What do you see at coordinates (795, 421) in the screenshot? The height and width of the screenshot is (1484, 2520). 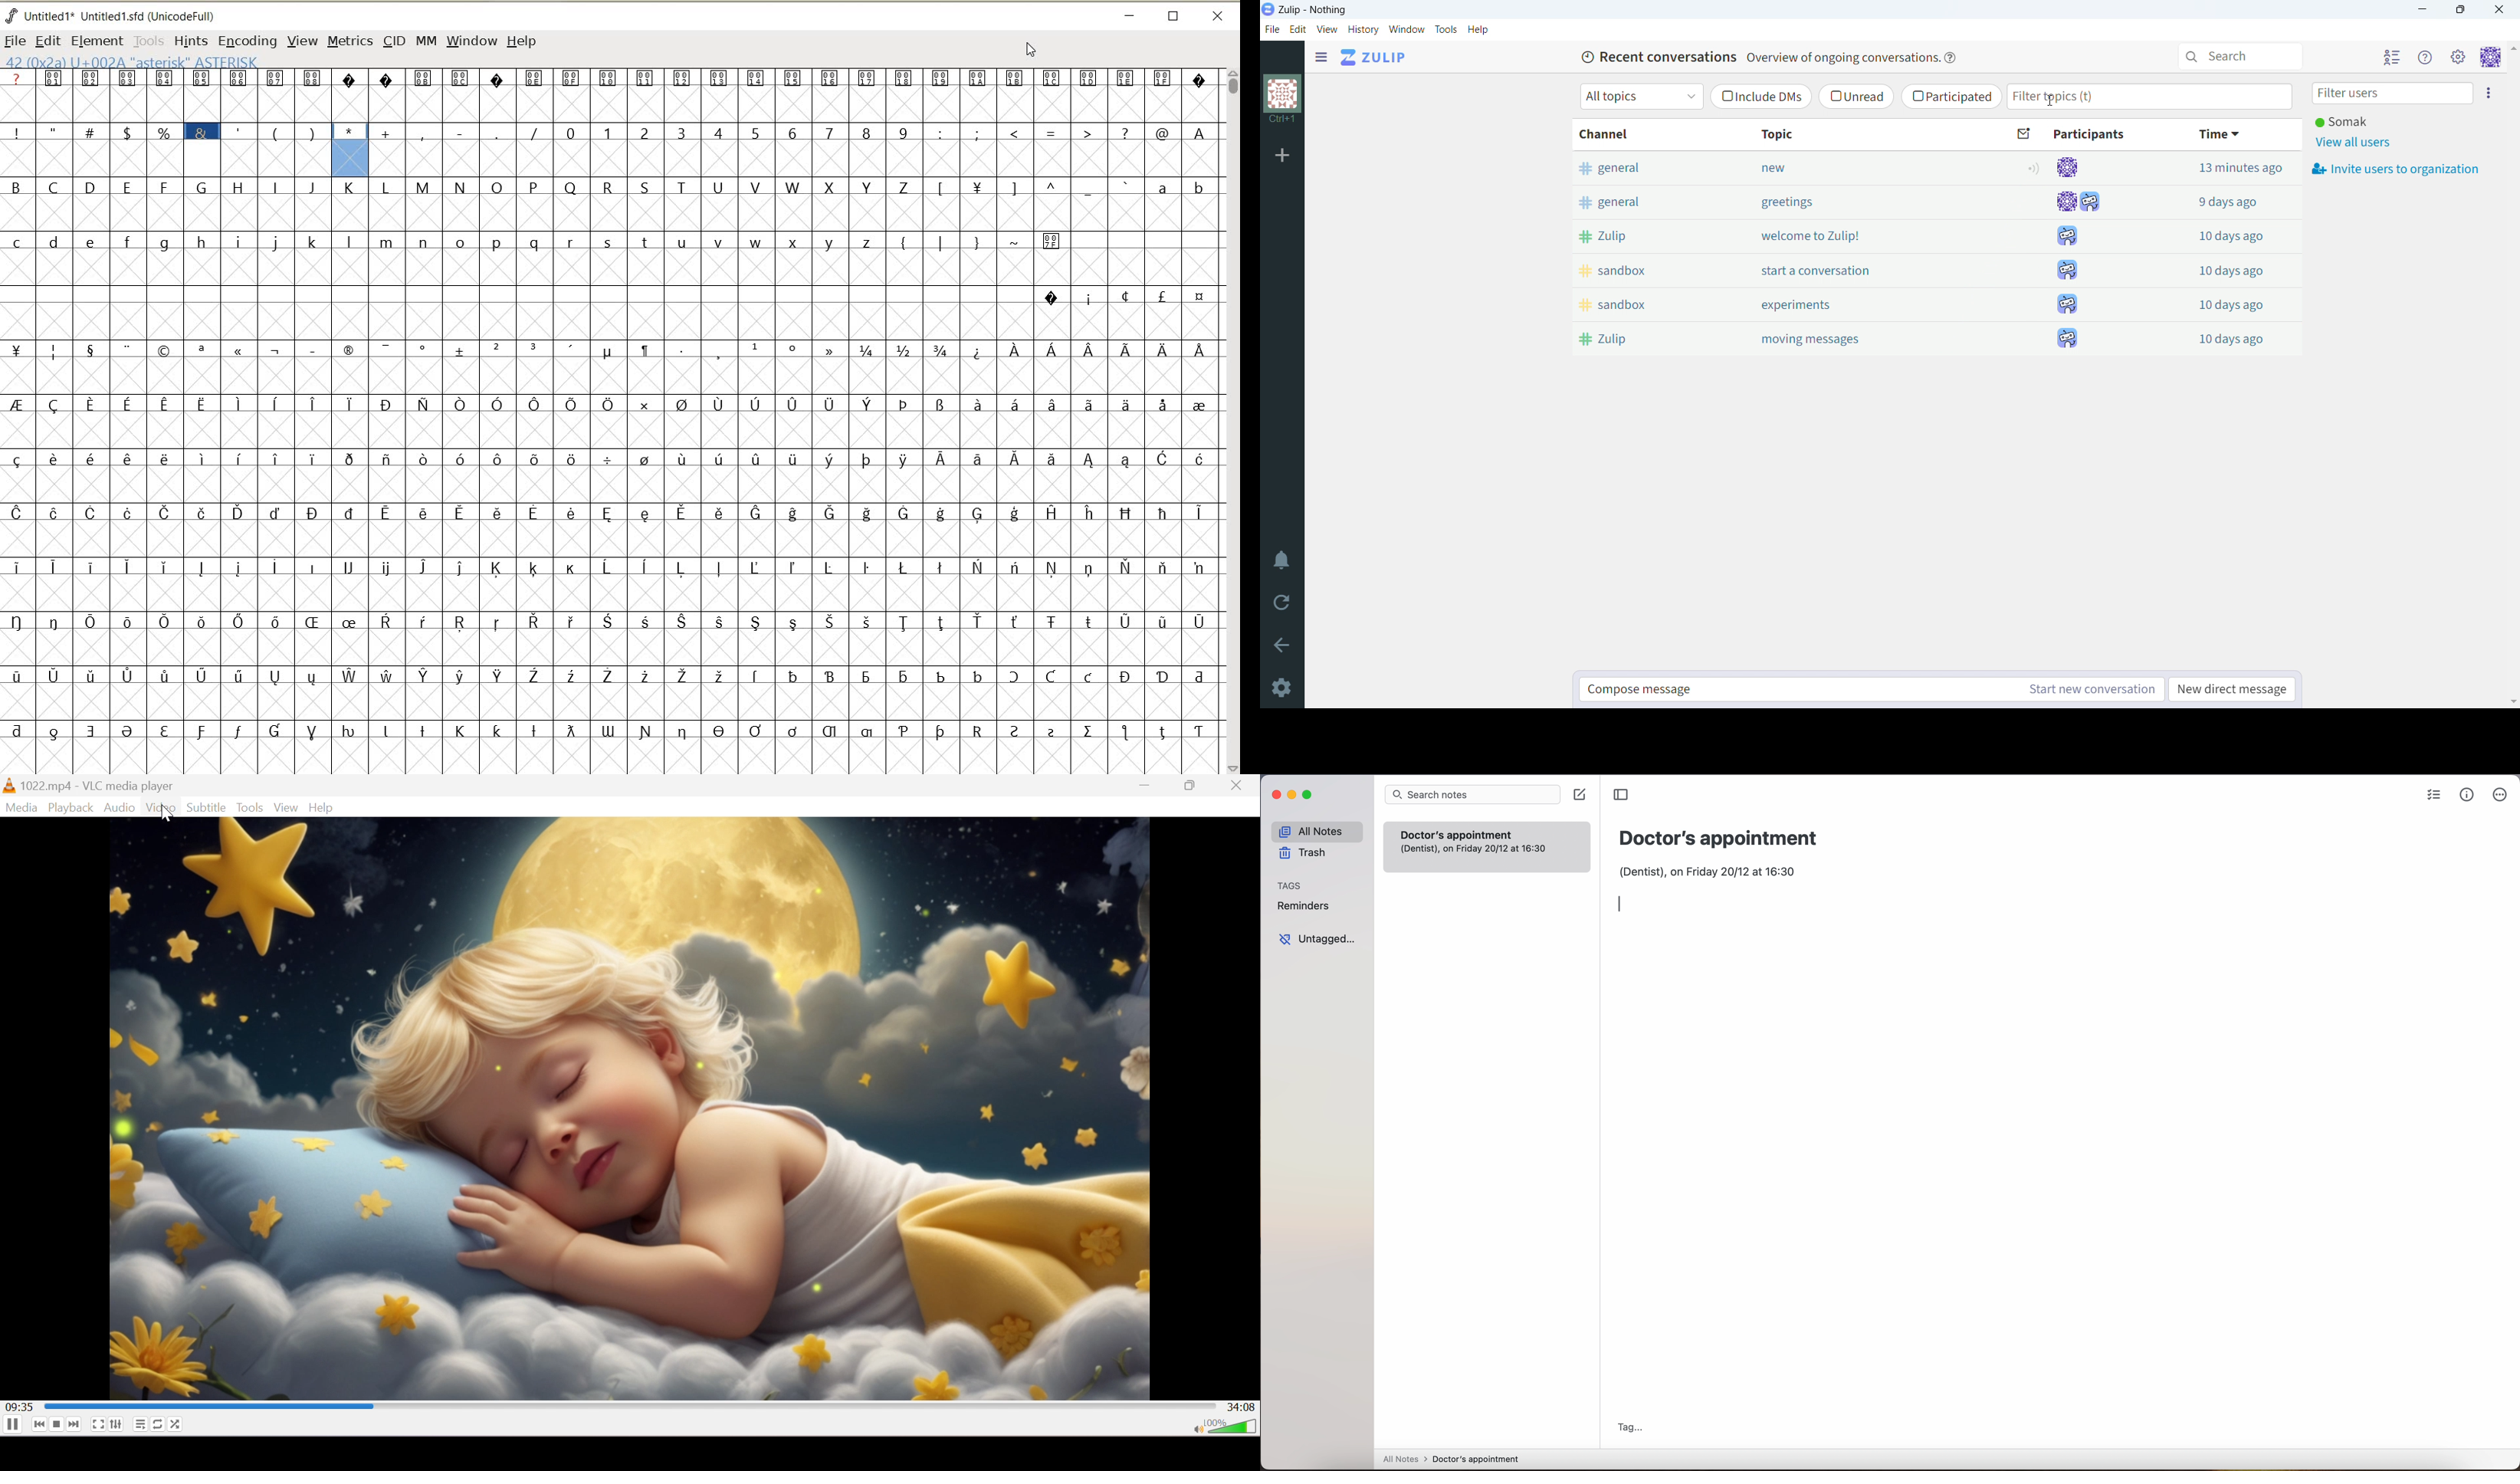 I see `GLYPHY CHARACTERS & NUMBERS` at bounding box center [795, 421].